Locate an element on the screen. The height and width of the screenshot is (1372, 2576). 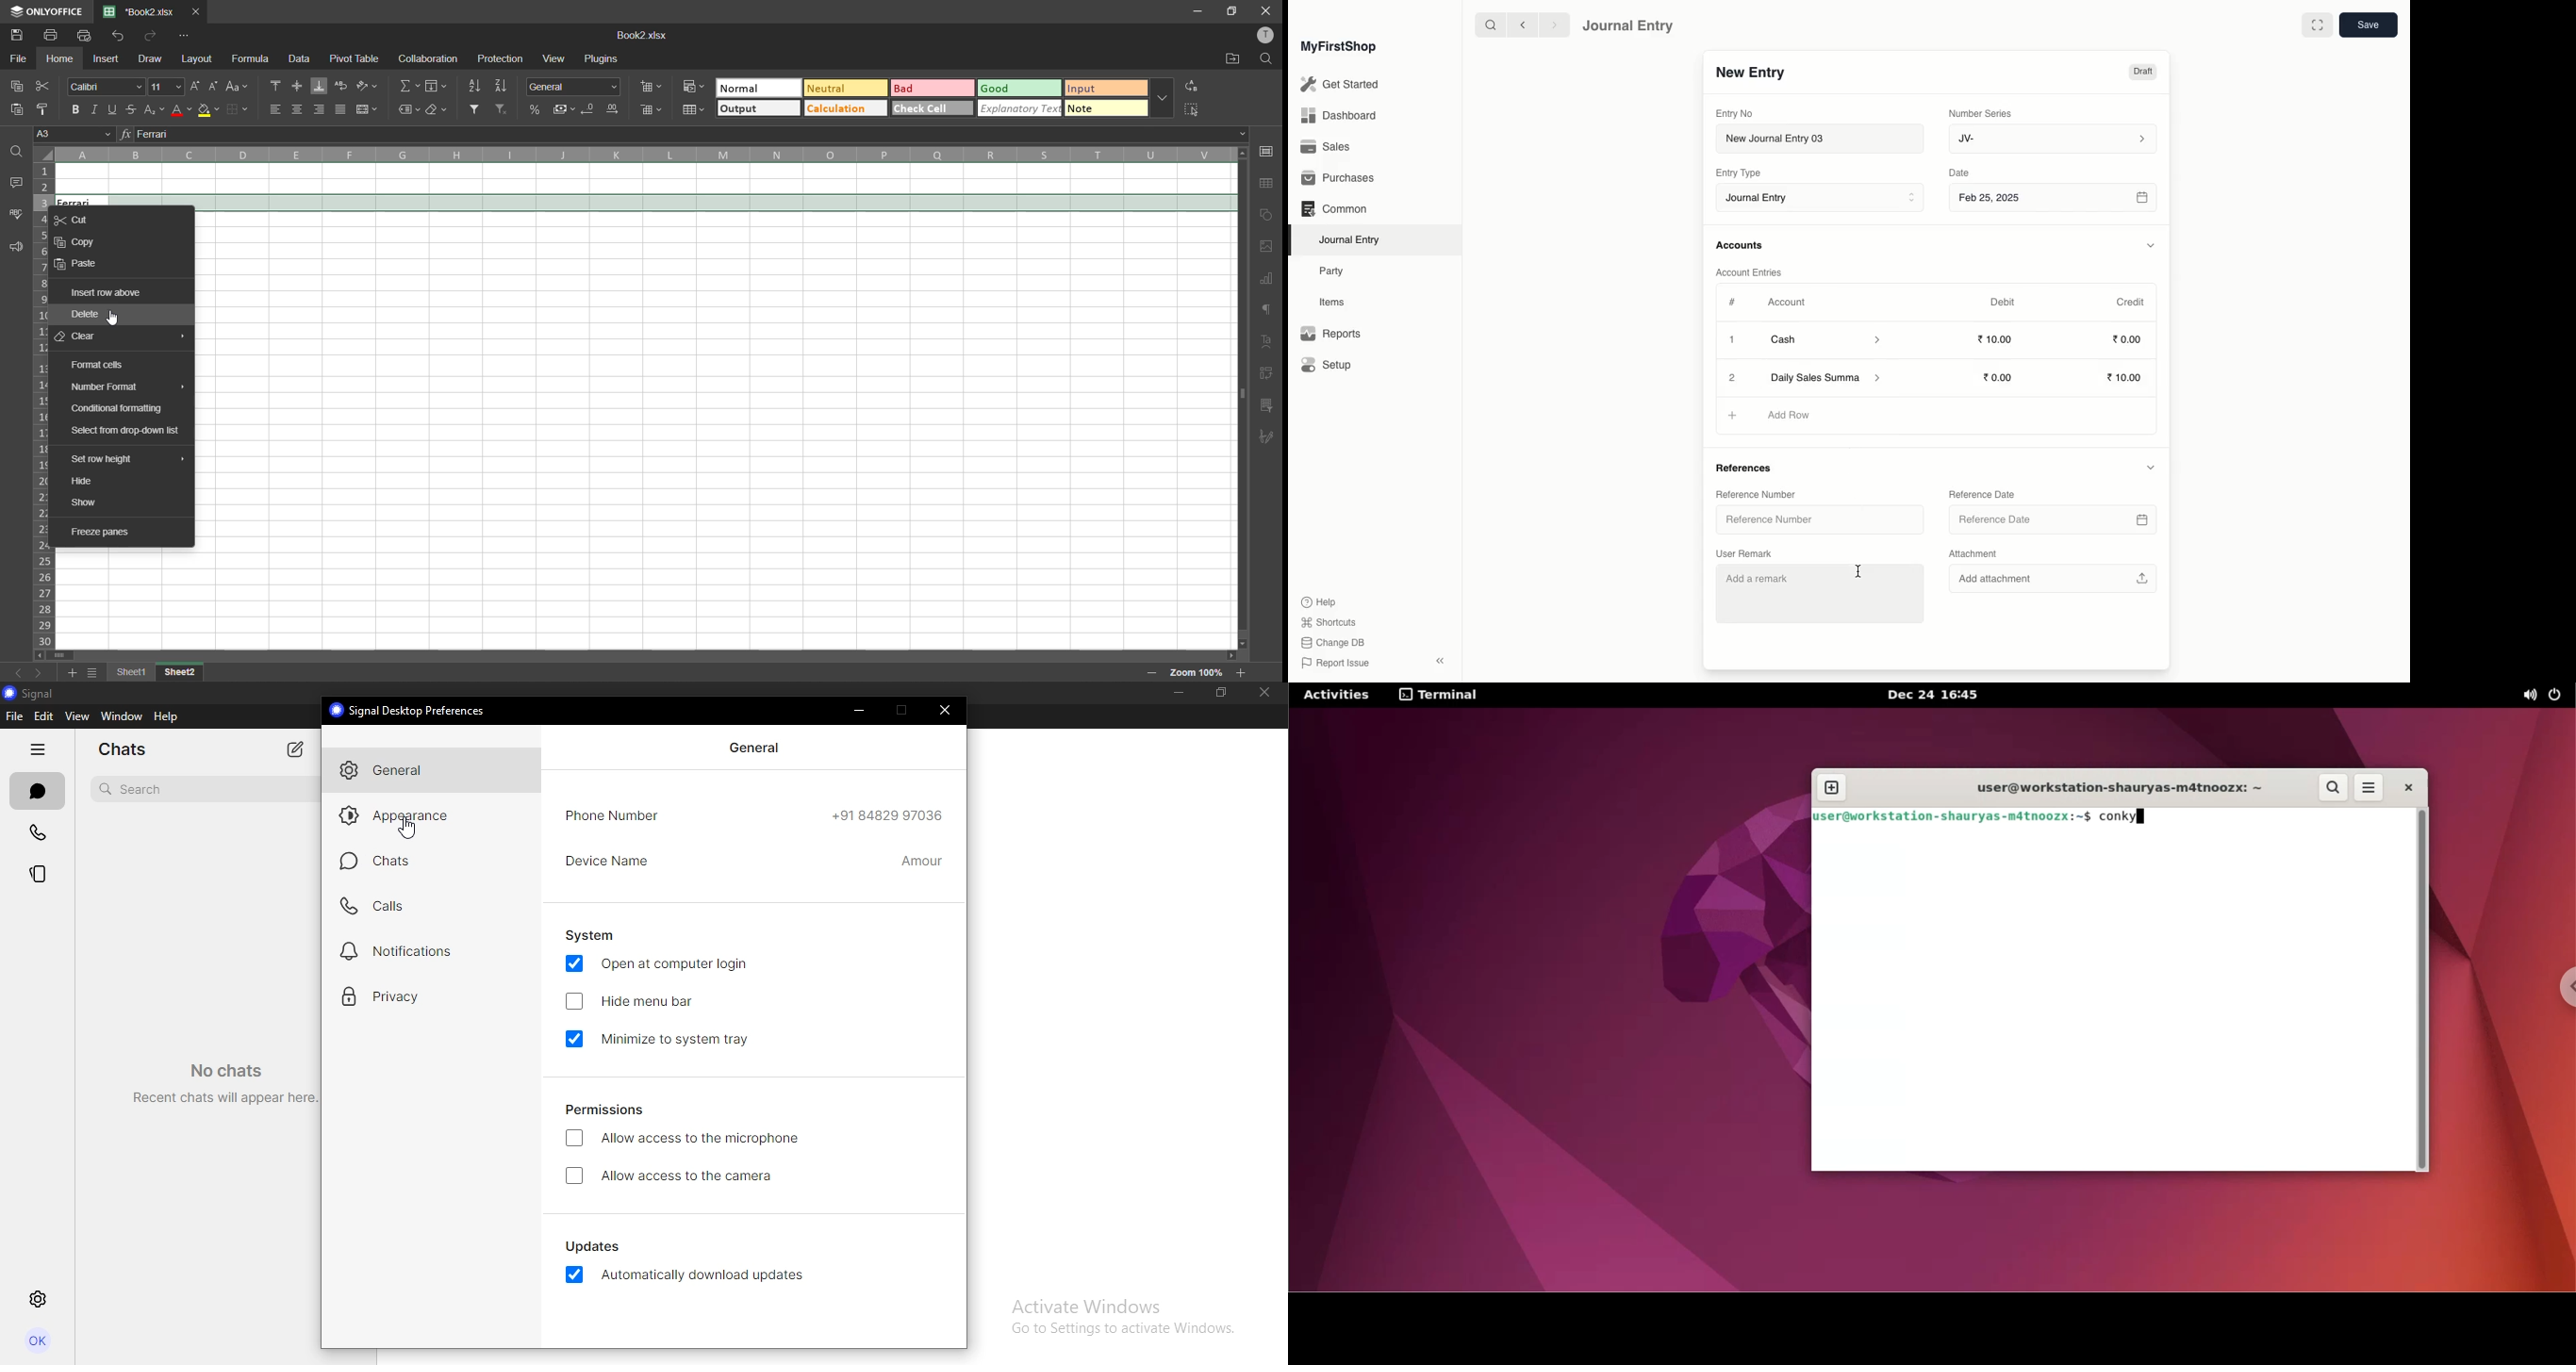
fields is located at coordinates (439, 85).